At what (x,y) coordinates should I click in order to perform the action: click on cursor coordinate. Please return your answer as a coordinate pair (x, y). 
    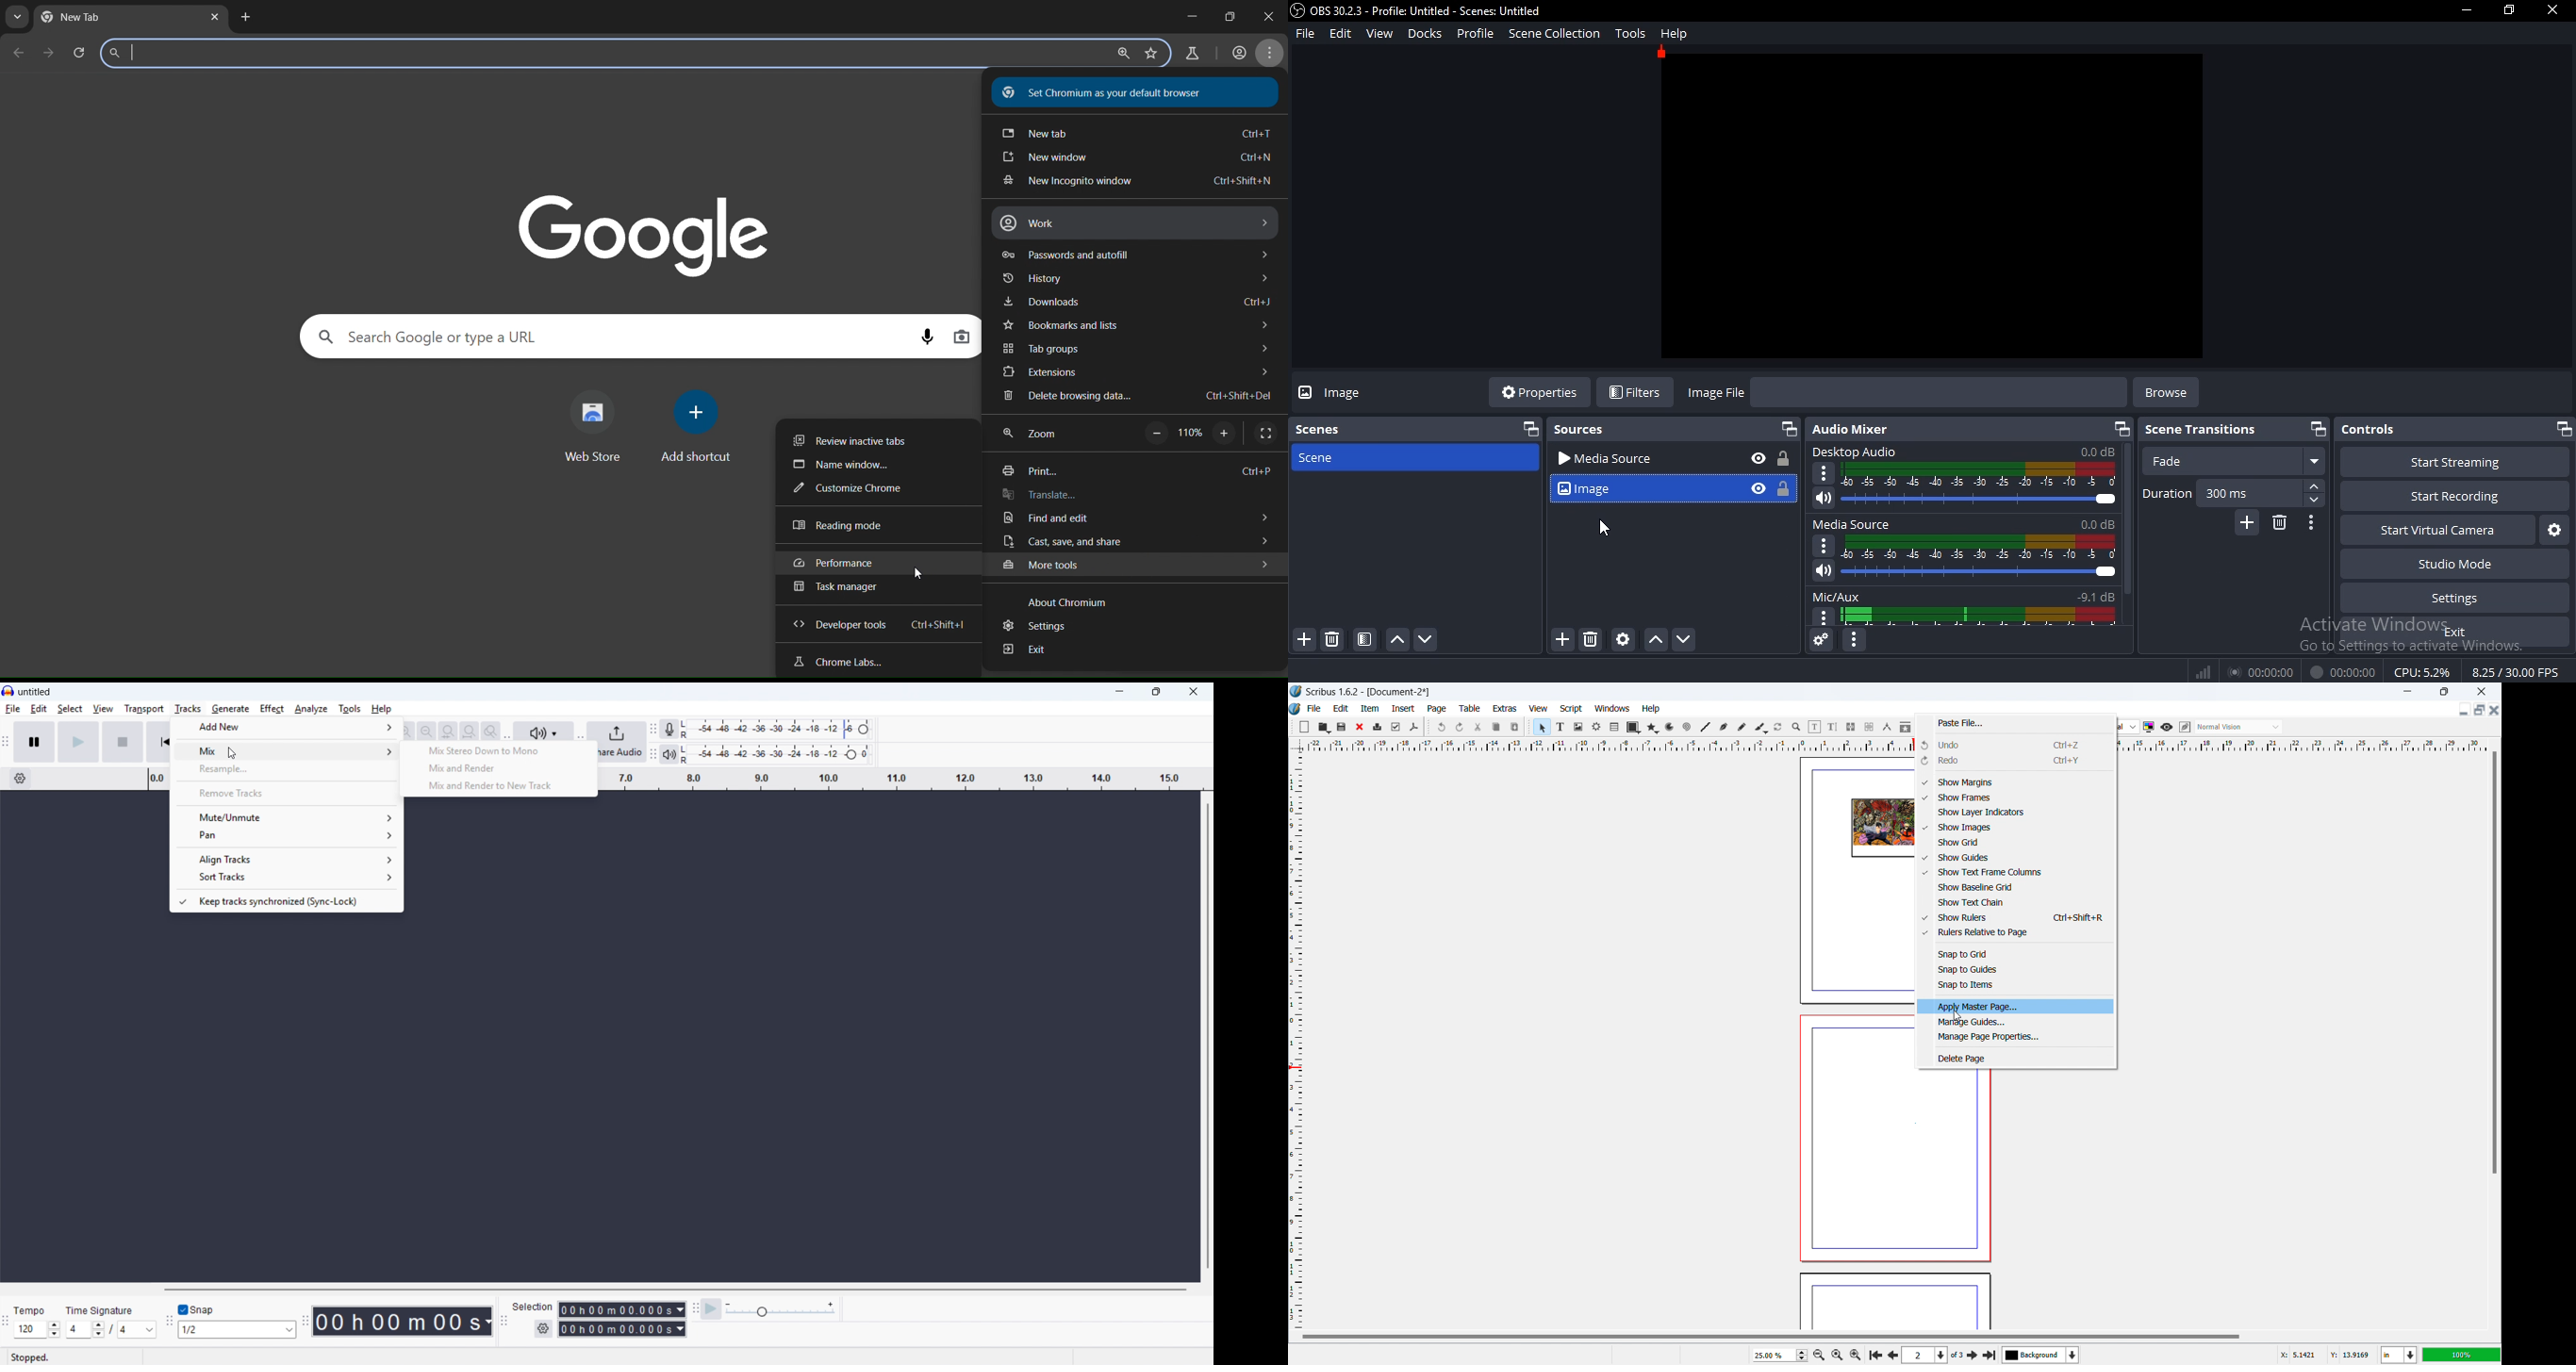
    Looking at the image, I should click on (2324, 1353).